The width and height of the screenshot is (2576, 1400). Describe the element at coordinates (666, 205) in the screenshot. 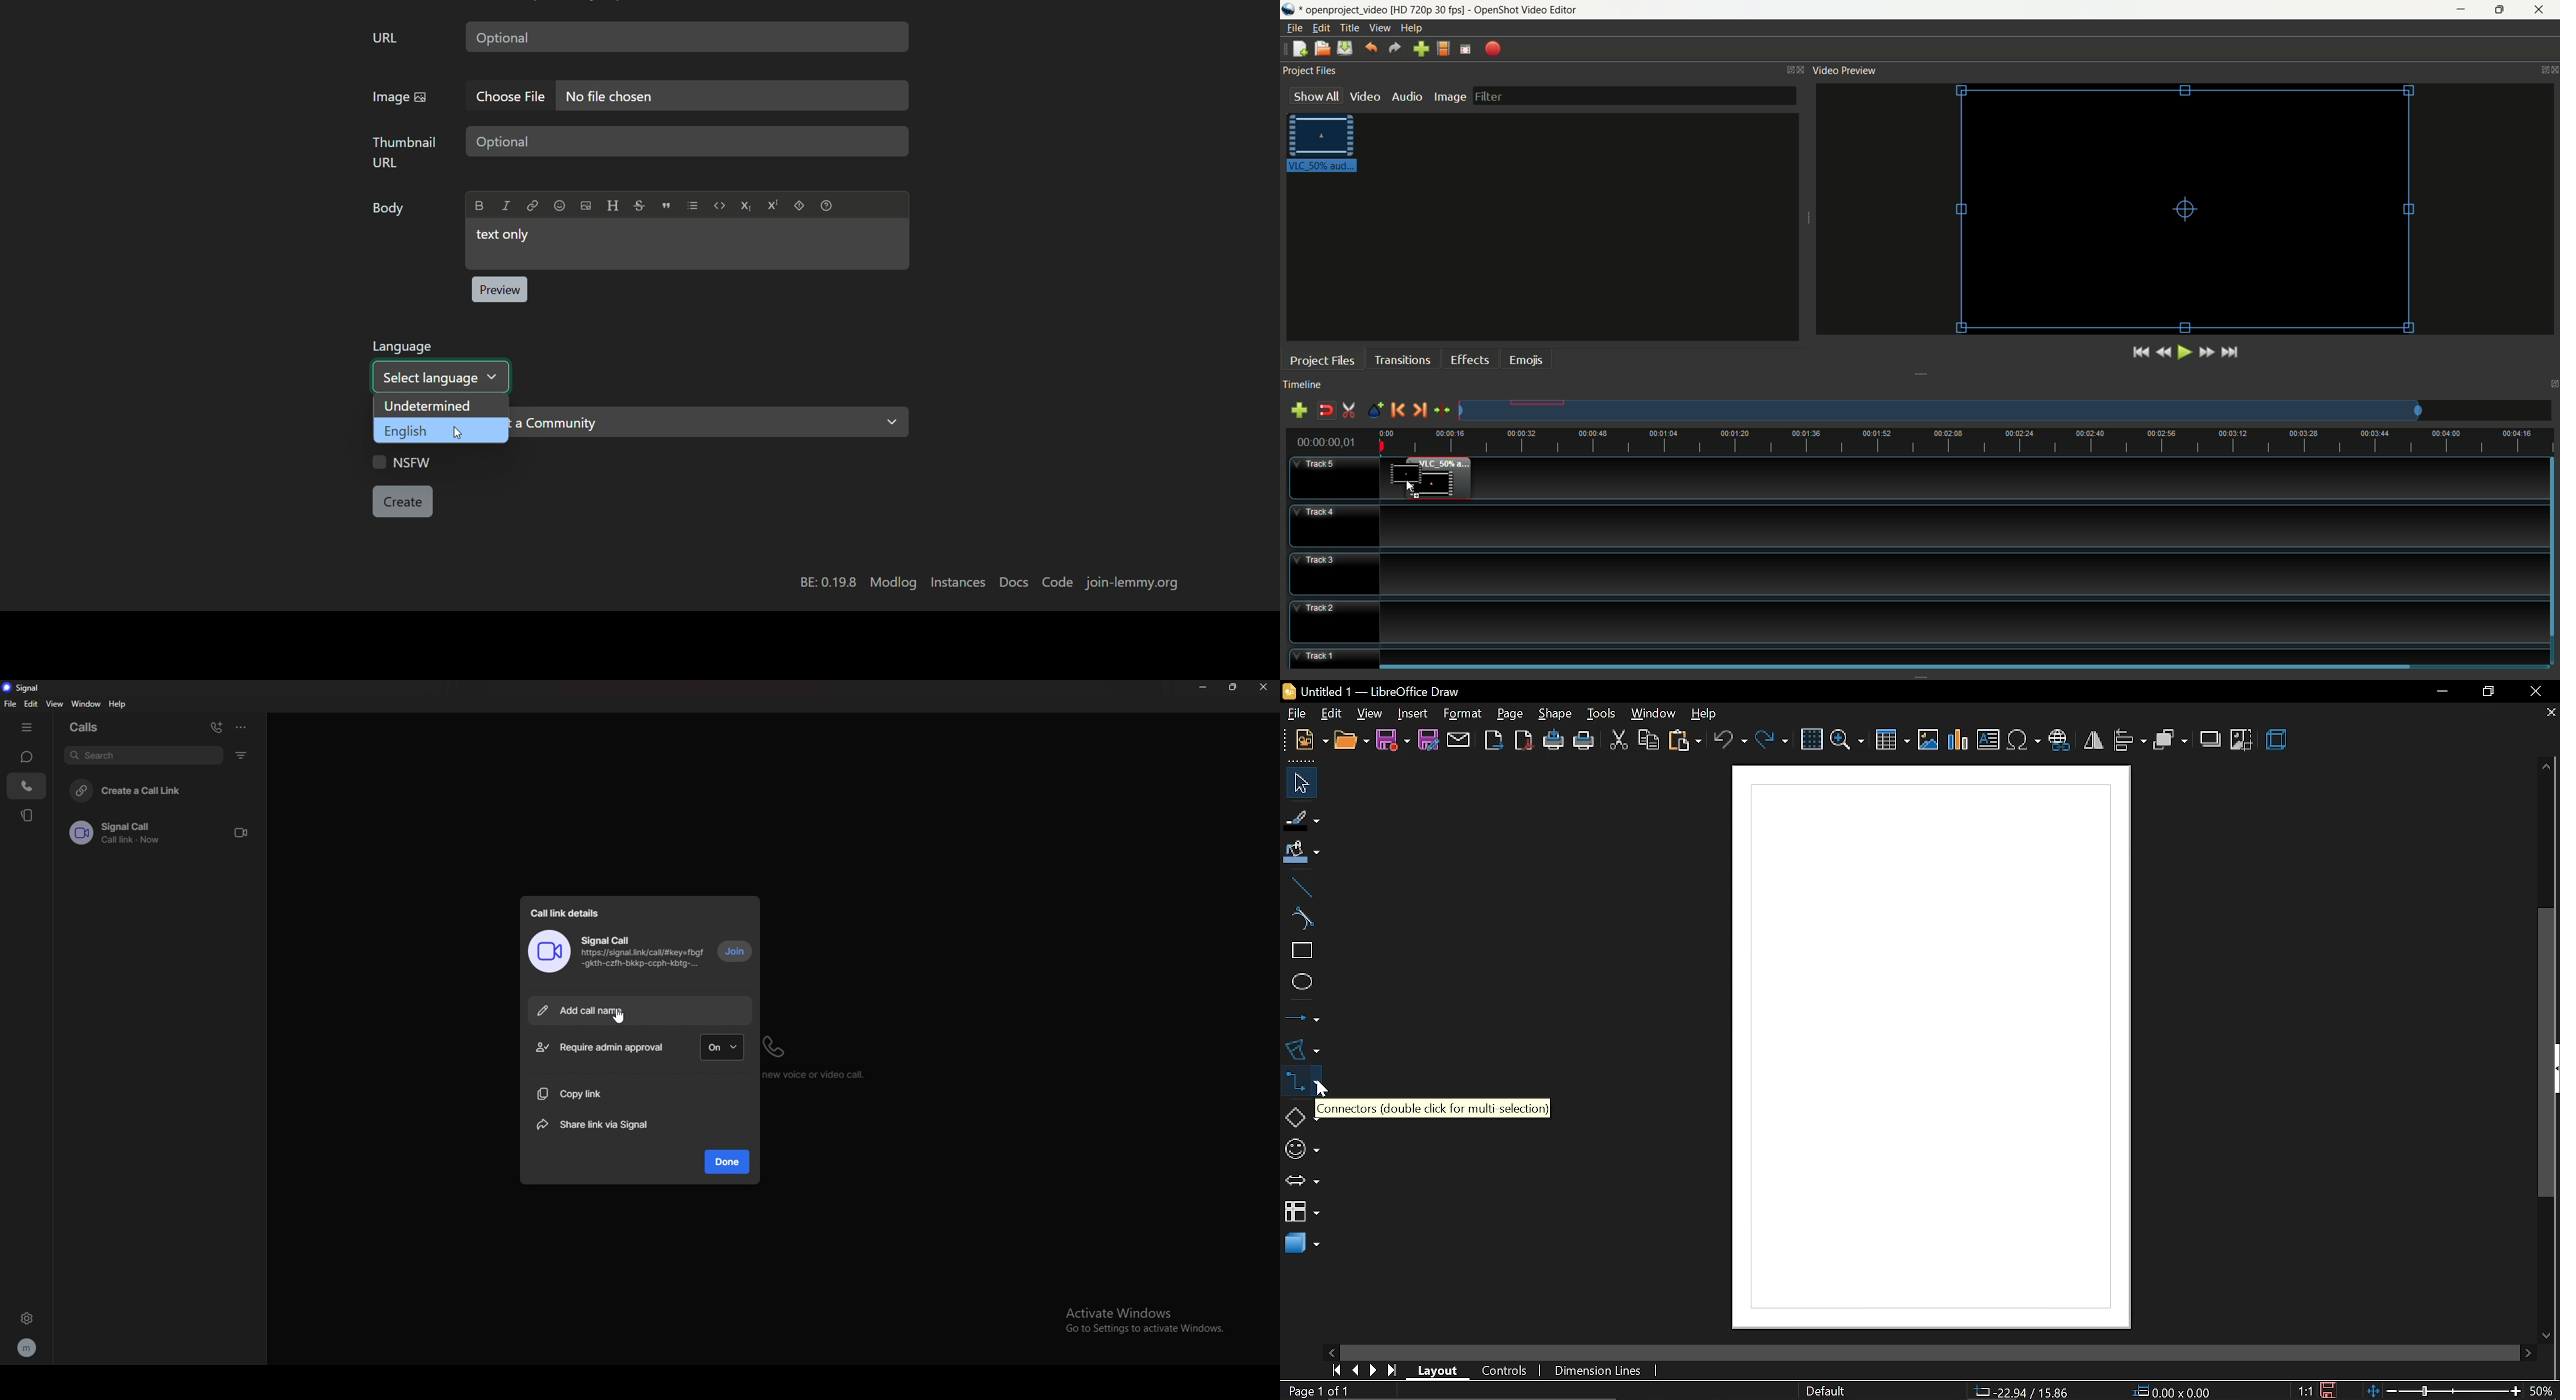

I see `Quote` at that location.